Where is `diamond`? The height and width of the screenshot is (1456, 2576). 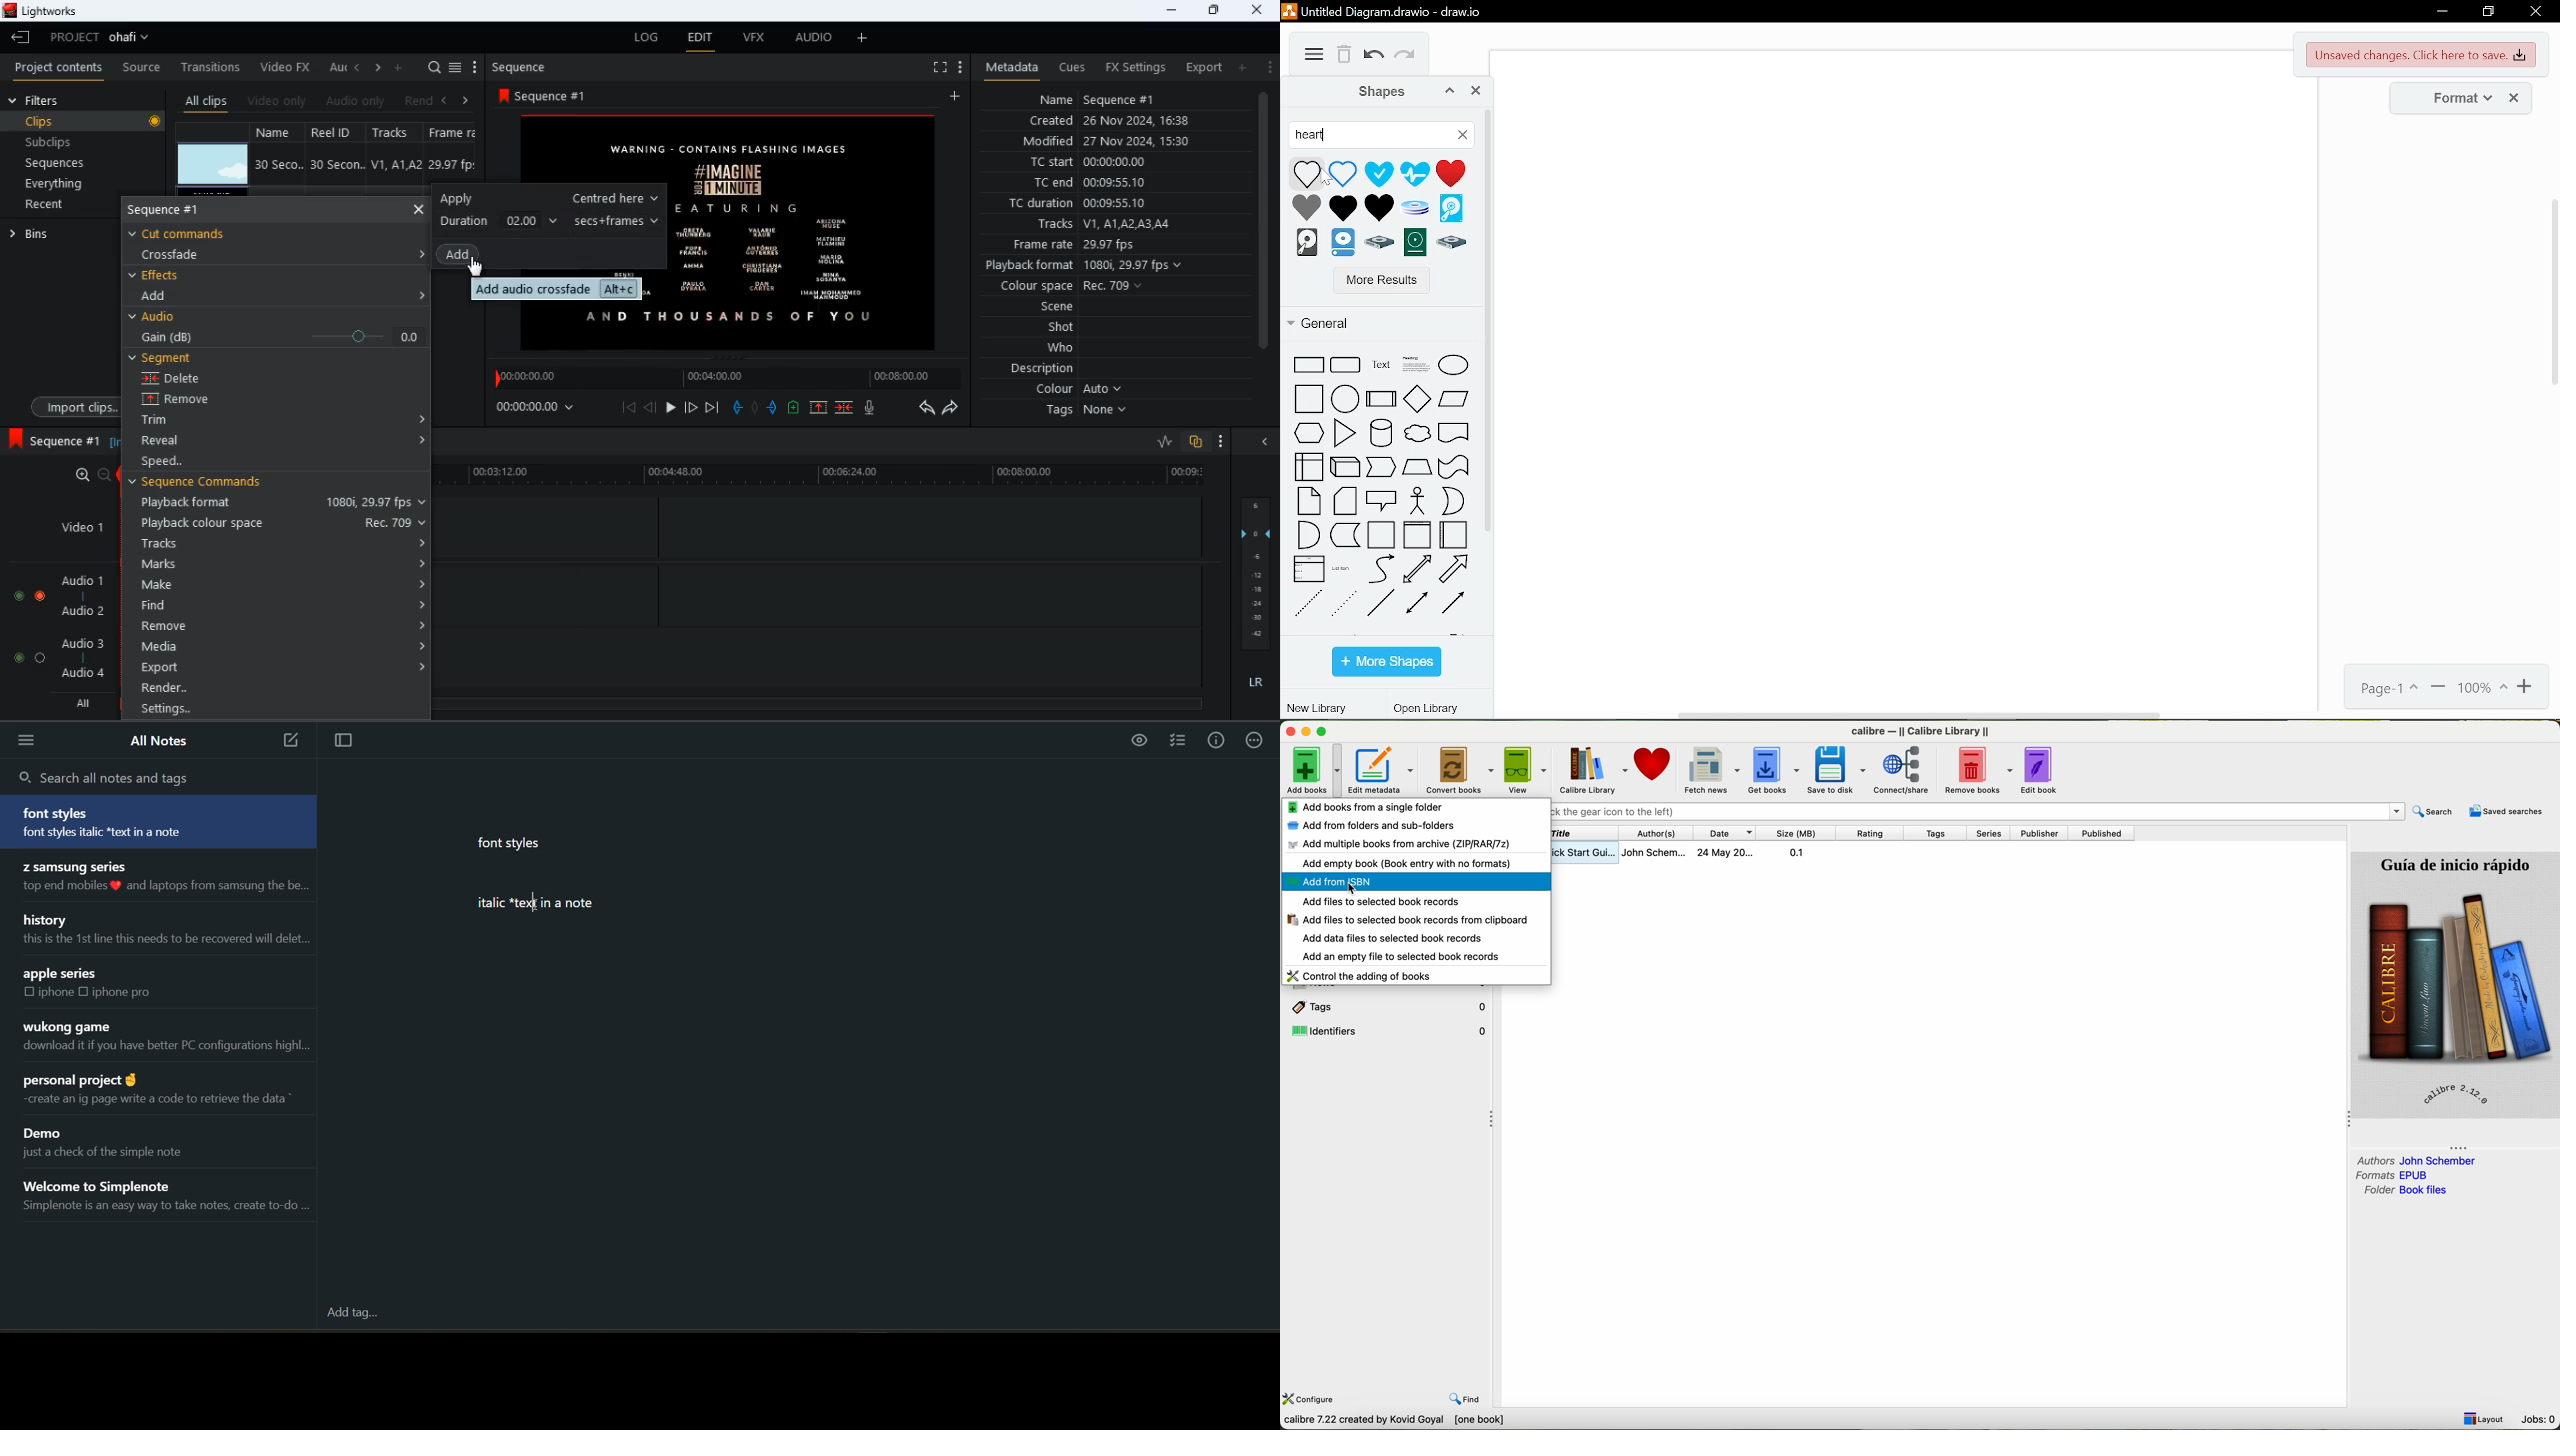 diamond is located at coordinates (1379, 469).